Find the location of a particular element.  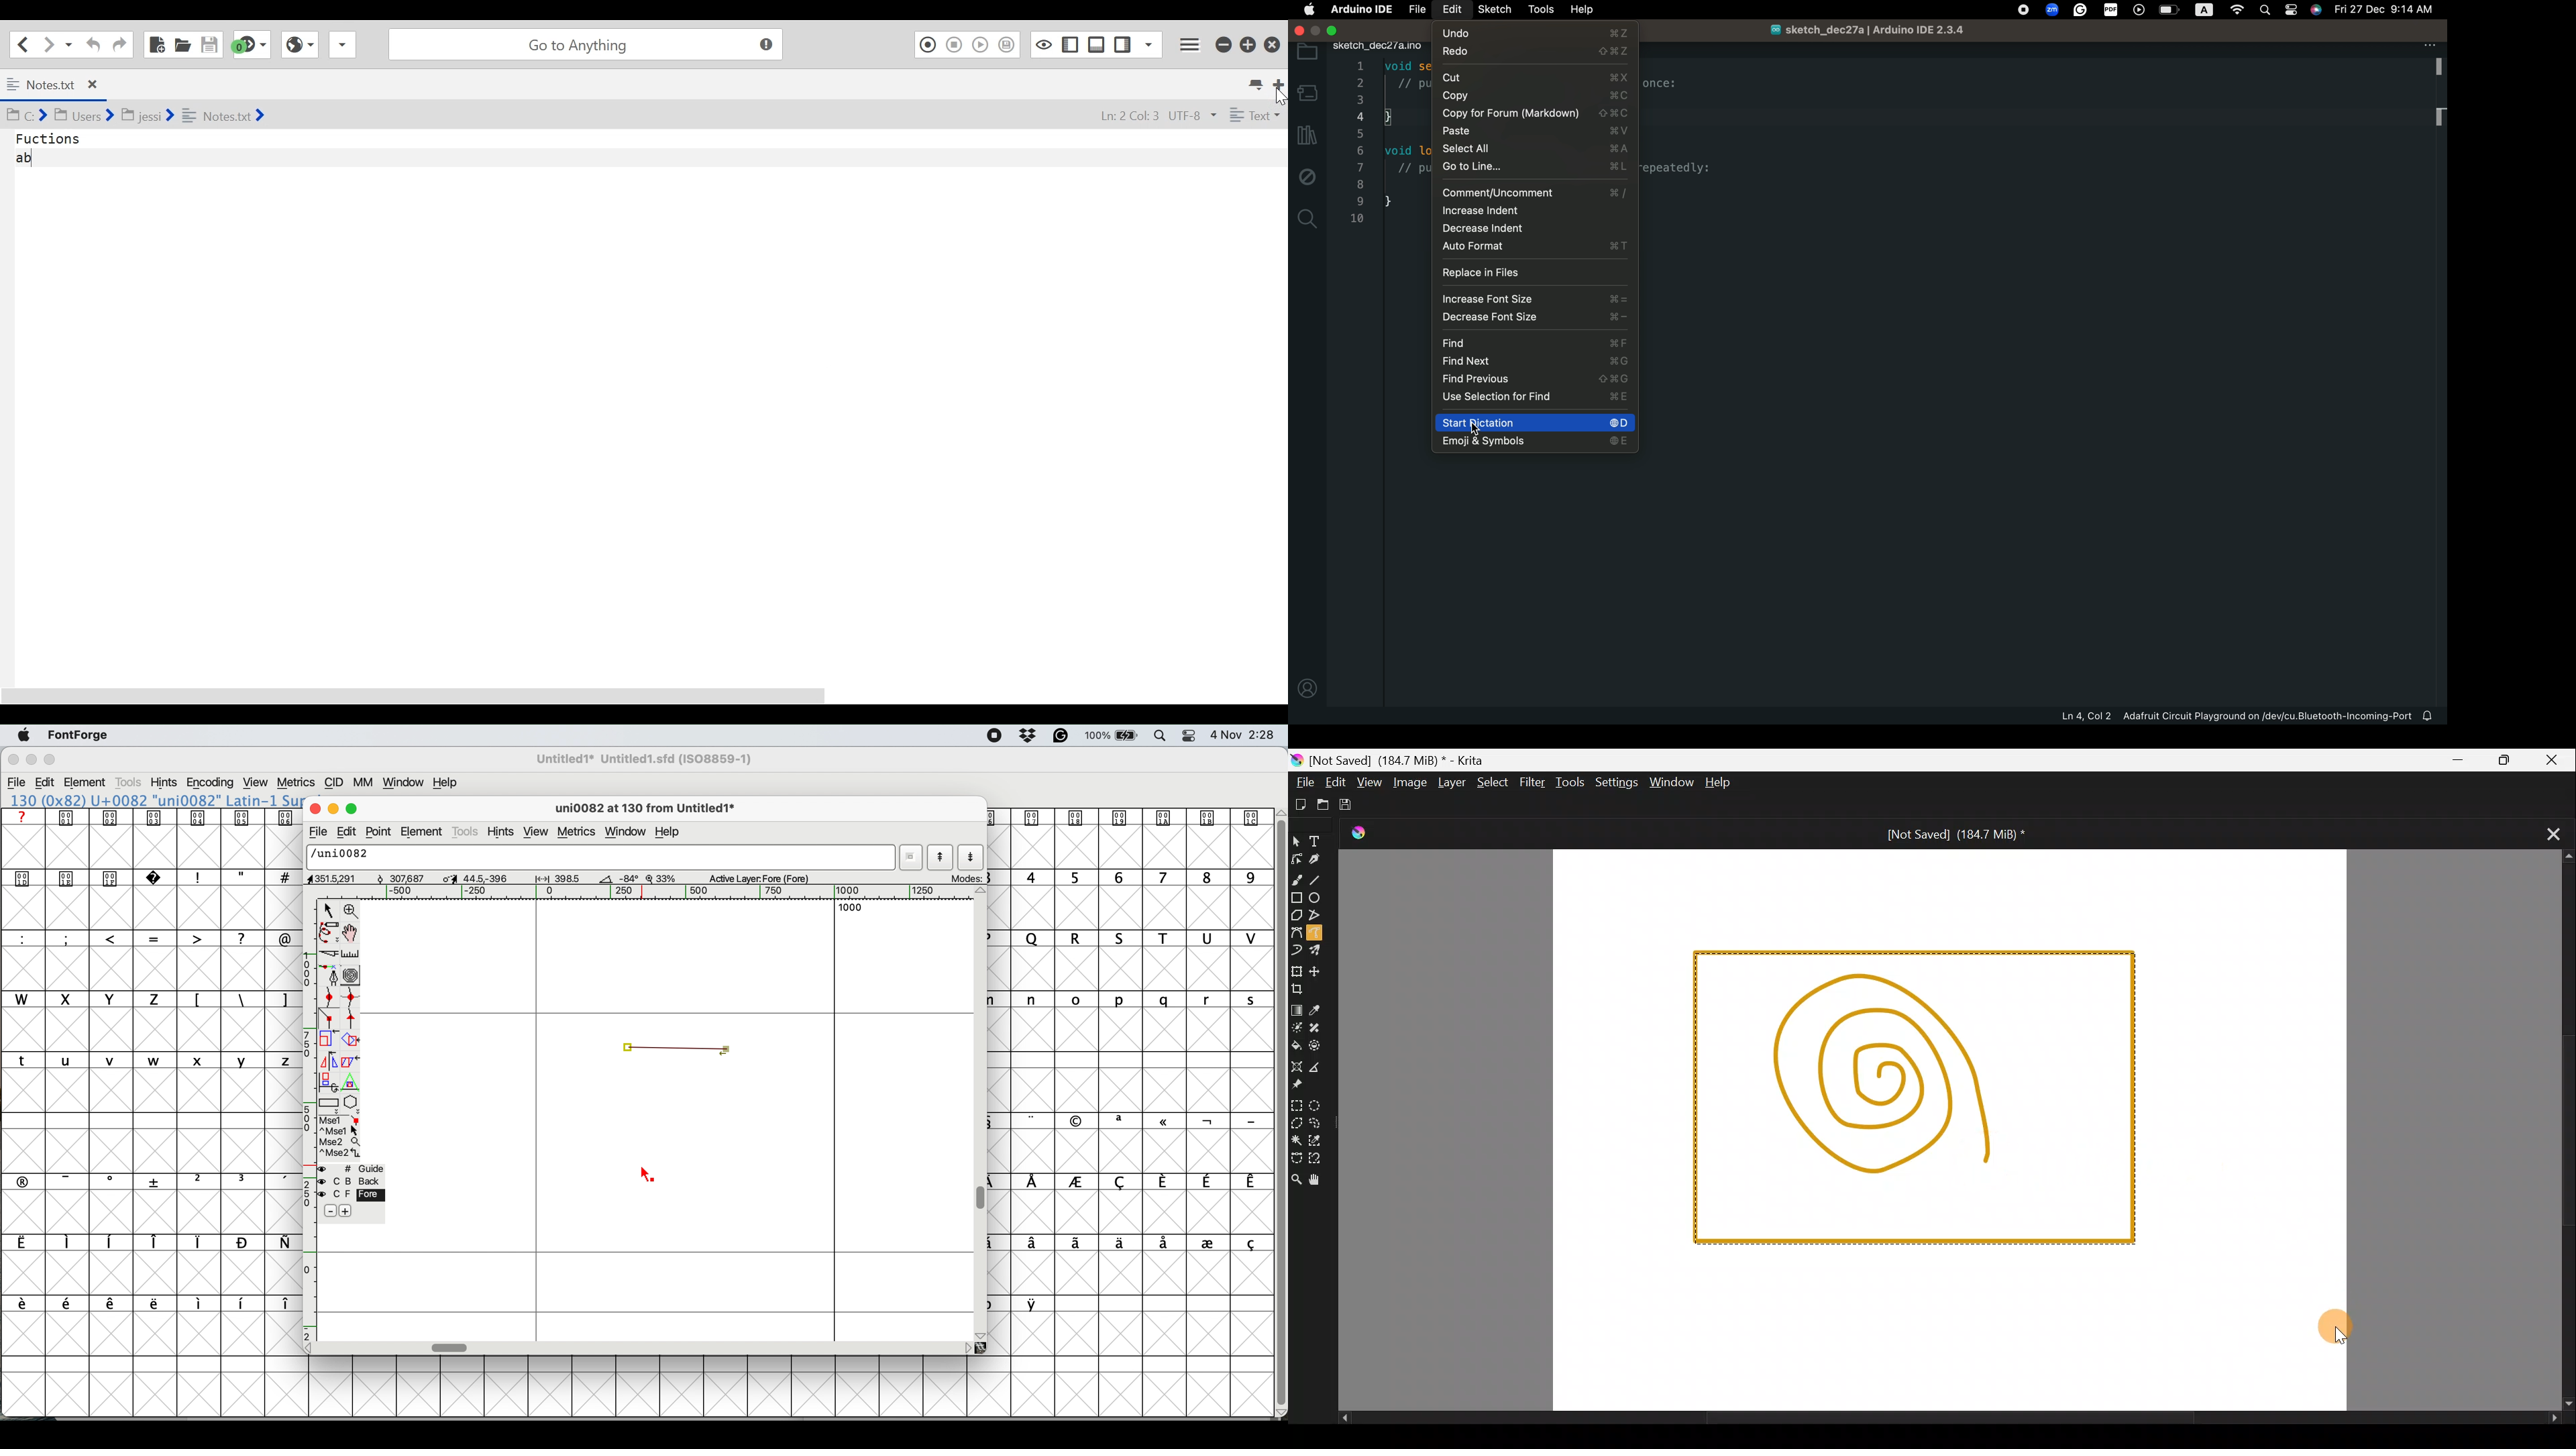

edit is located at coordinates (45, 783).